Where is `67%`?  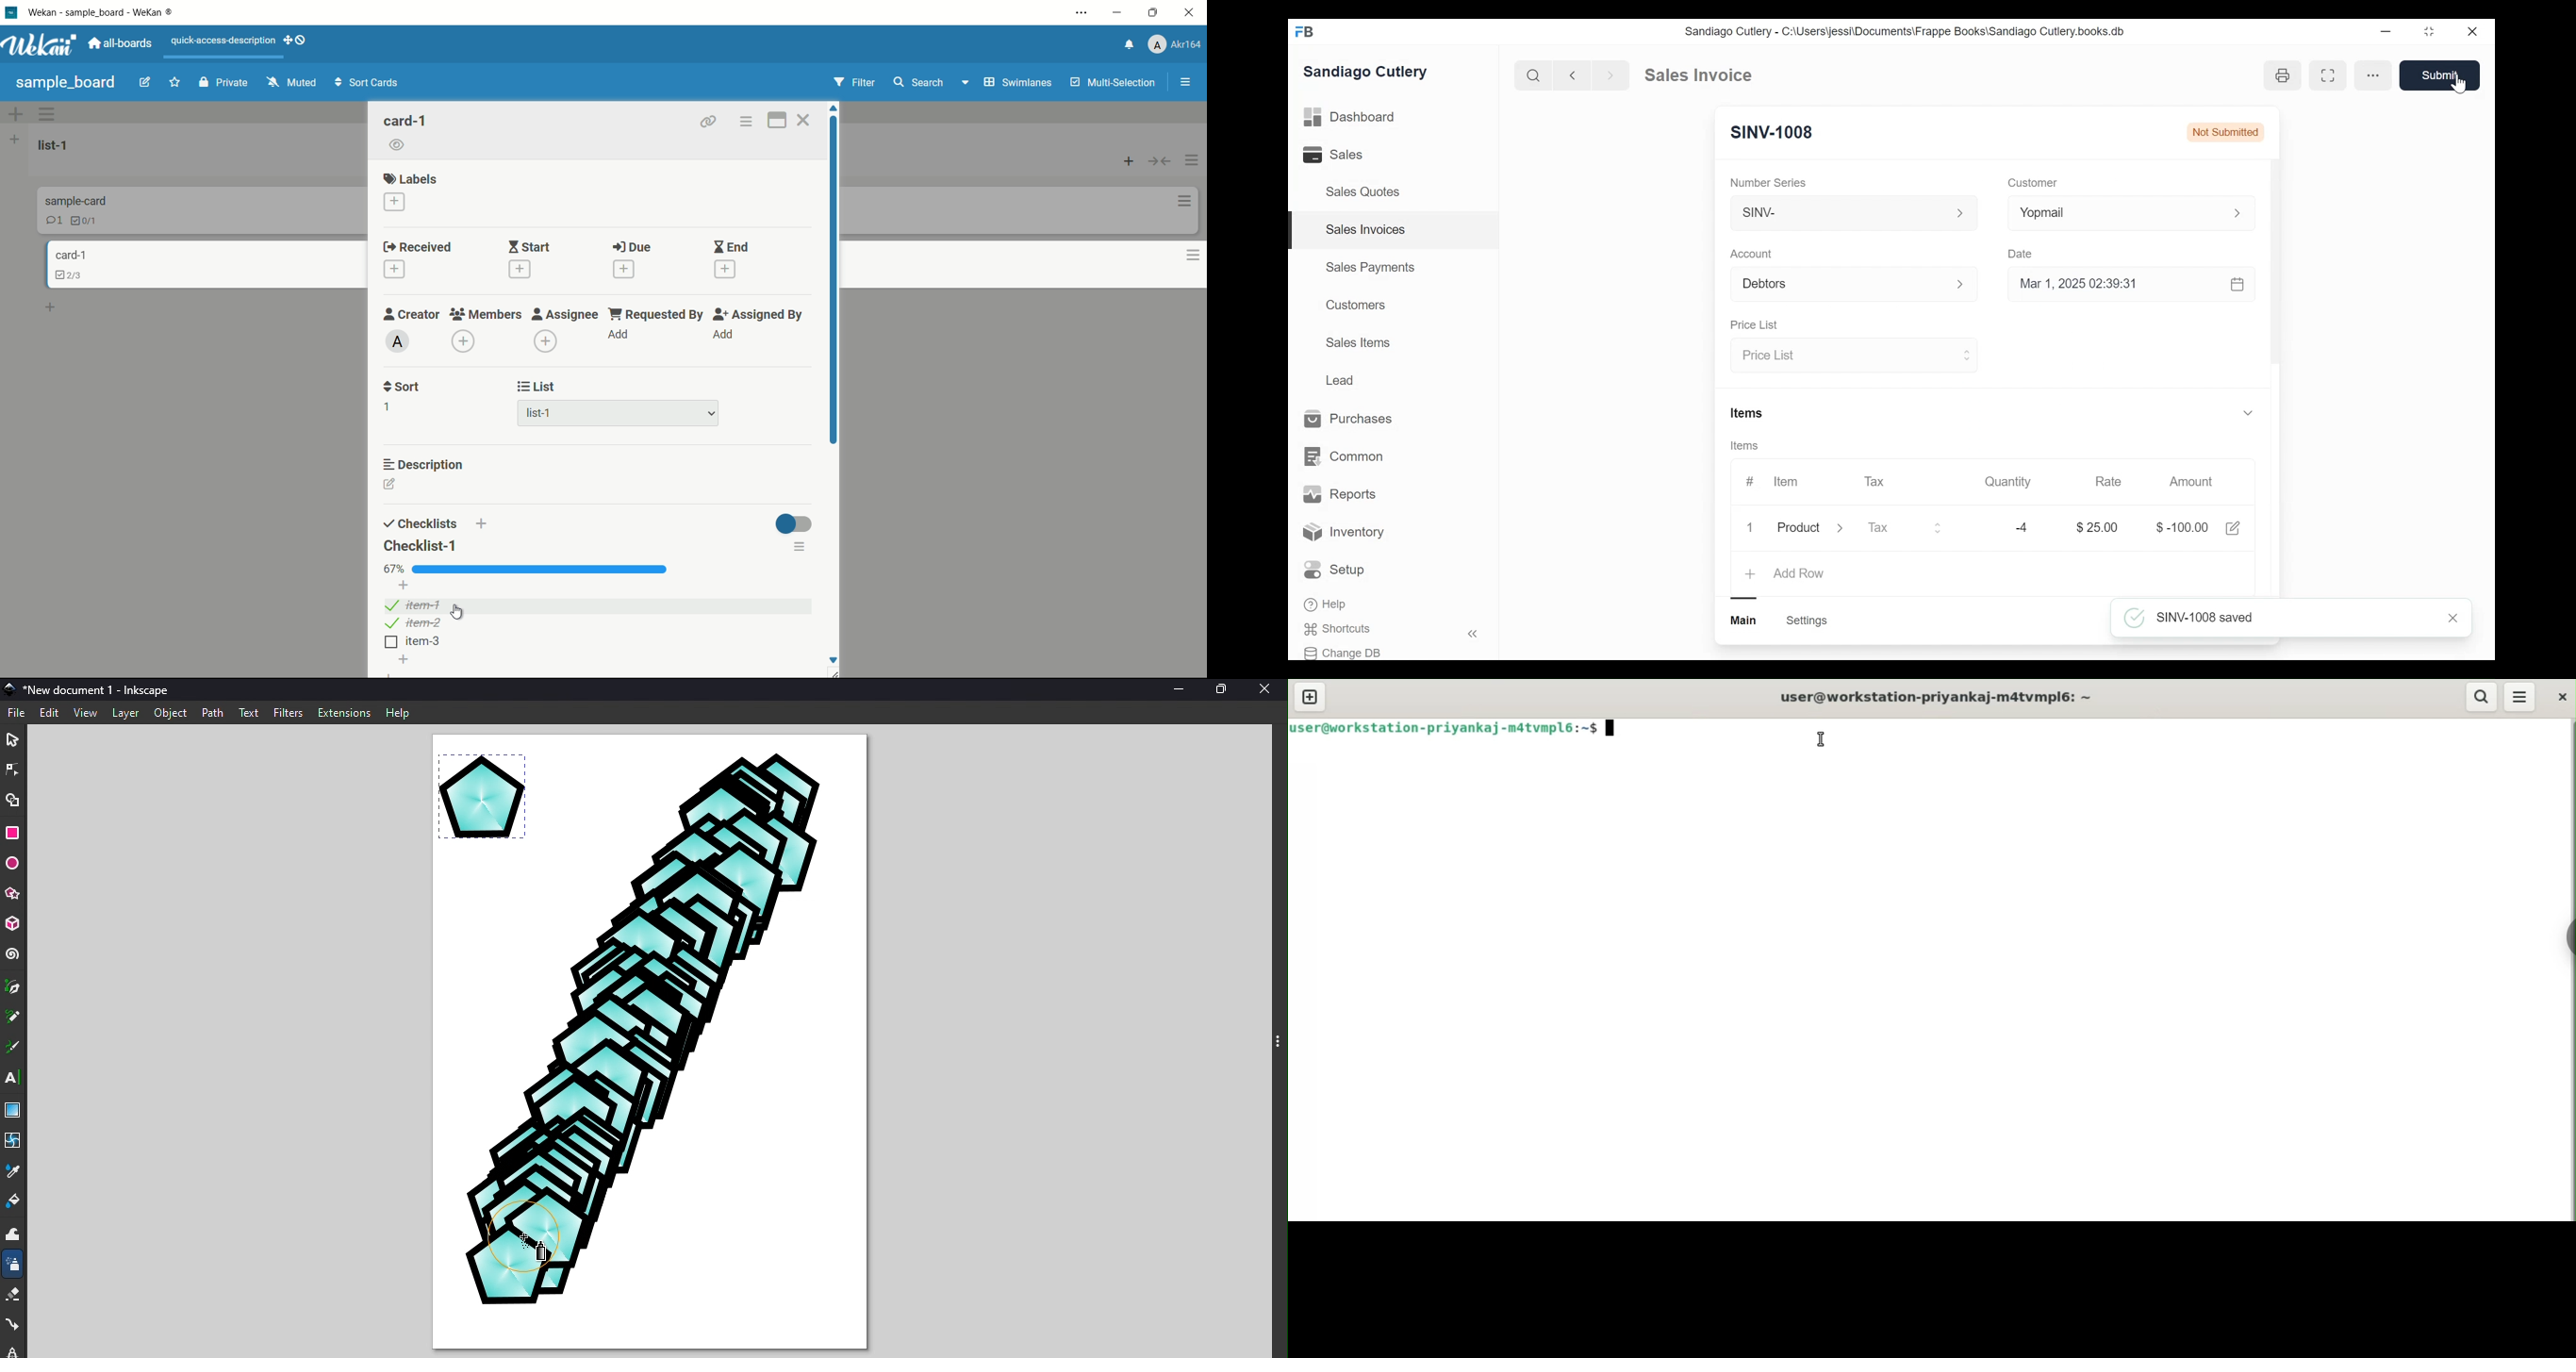
67% is located at coordinates (394, 570).